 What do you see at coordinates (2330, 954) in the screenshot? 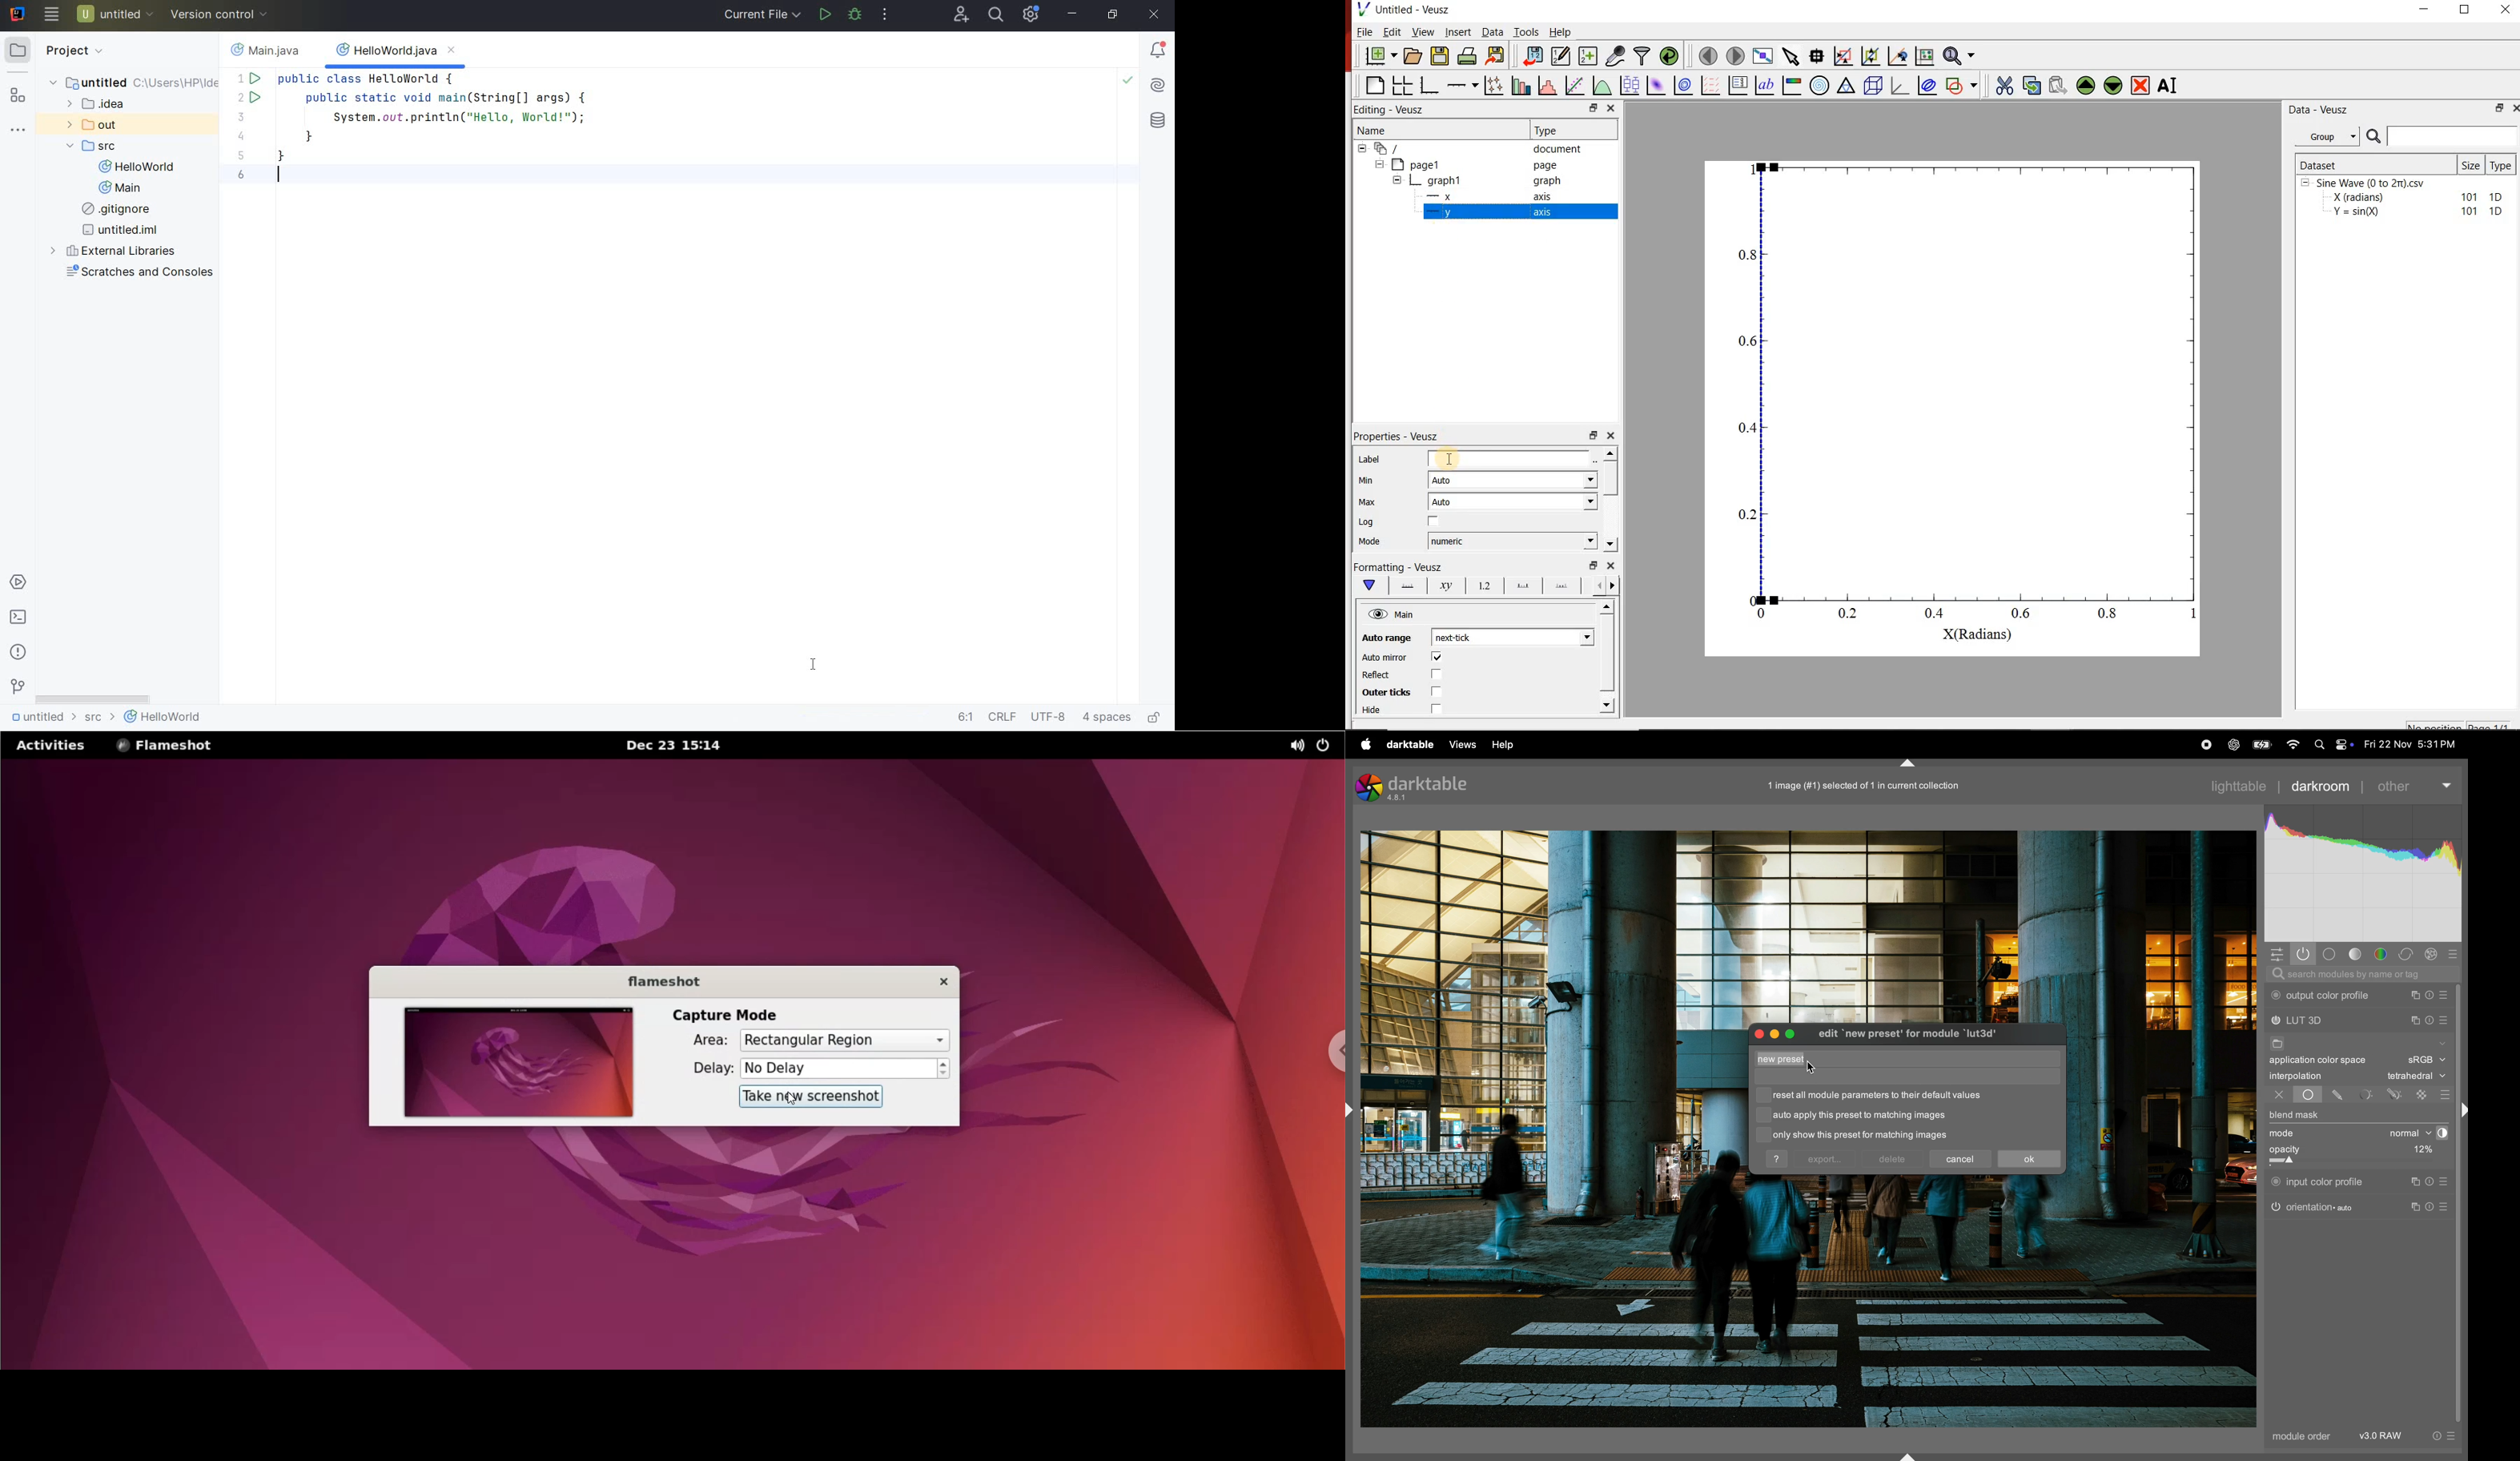
I see `base` at bounding box center [2330, 954].